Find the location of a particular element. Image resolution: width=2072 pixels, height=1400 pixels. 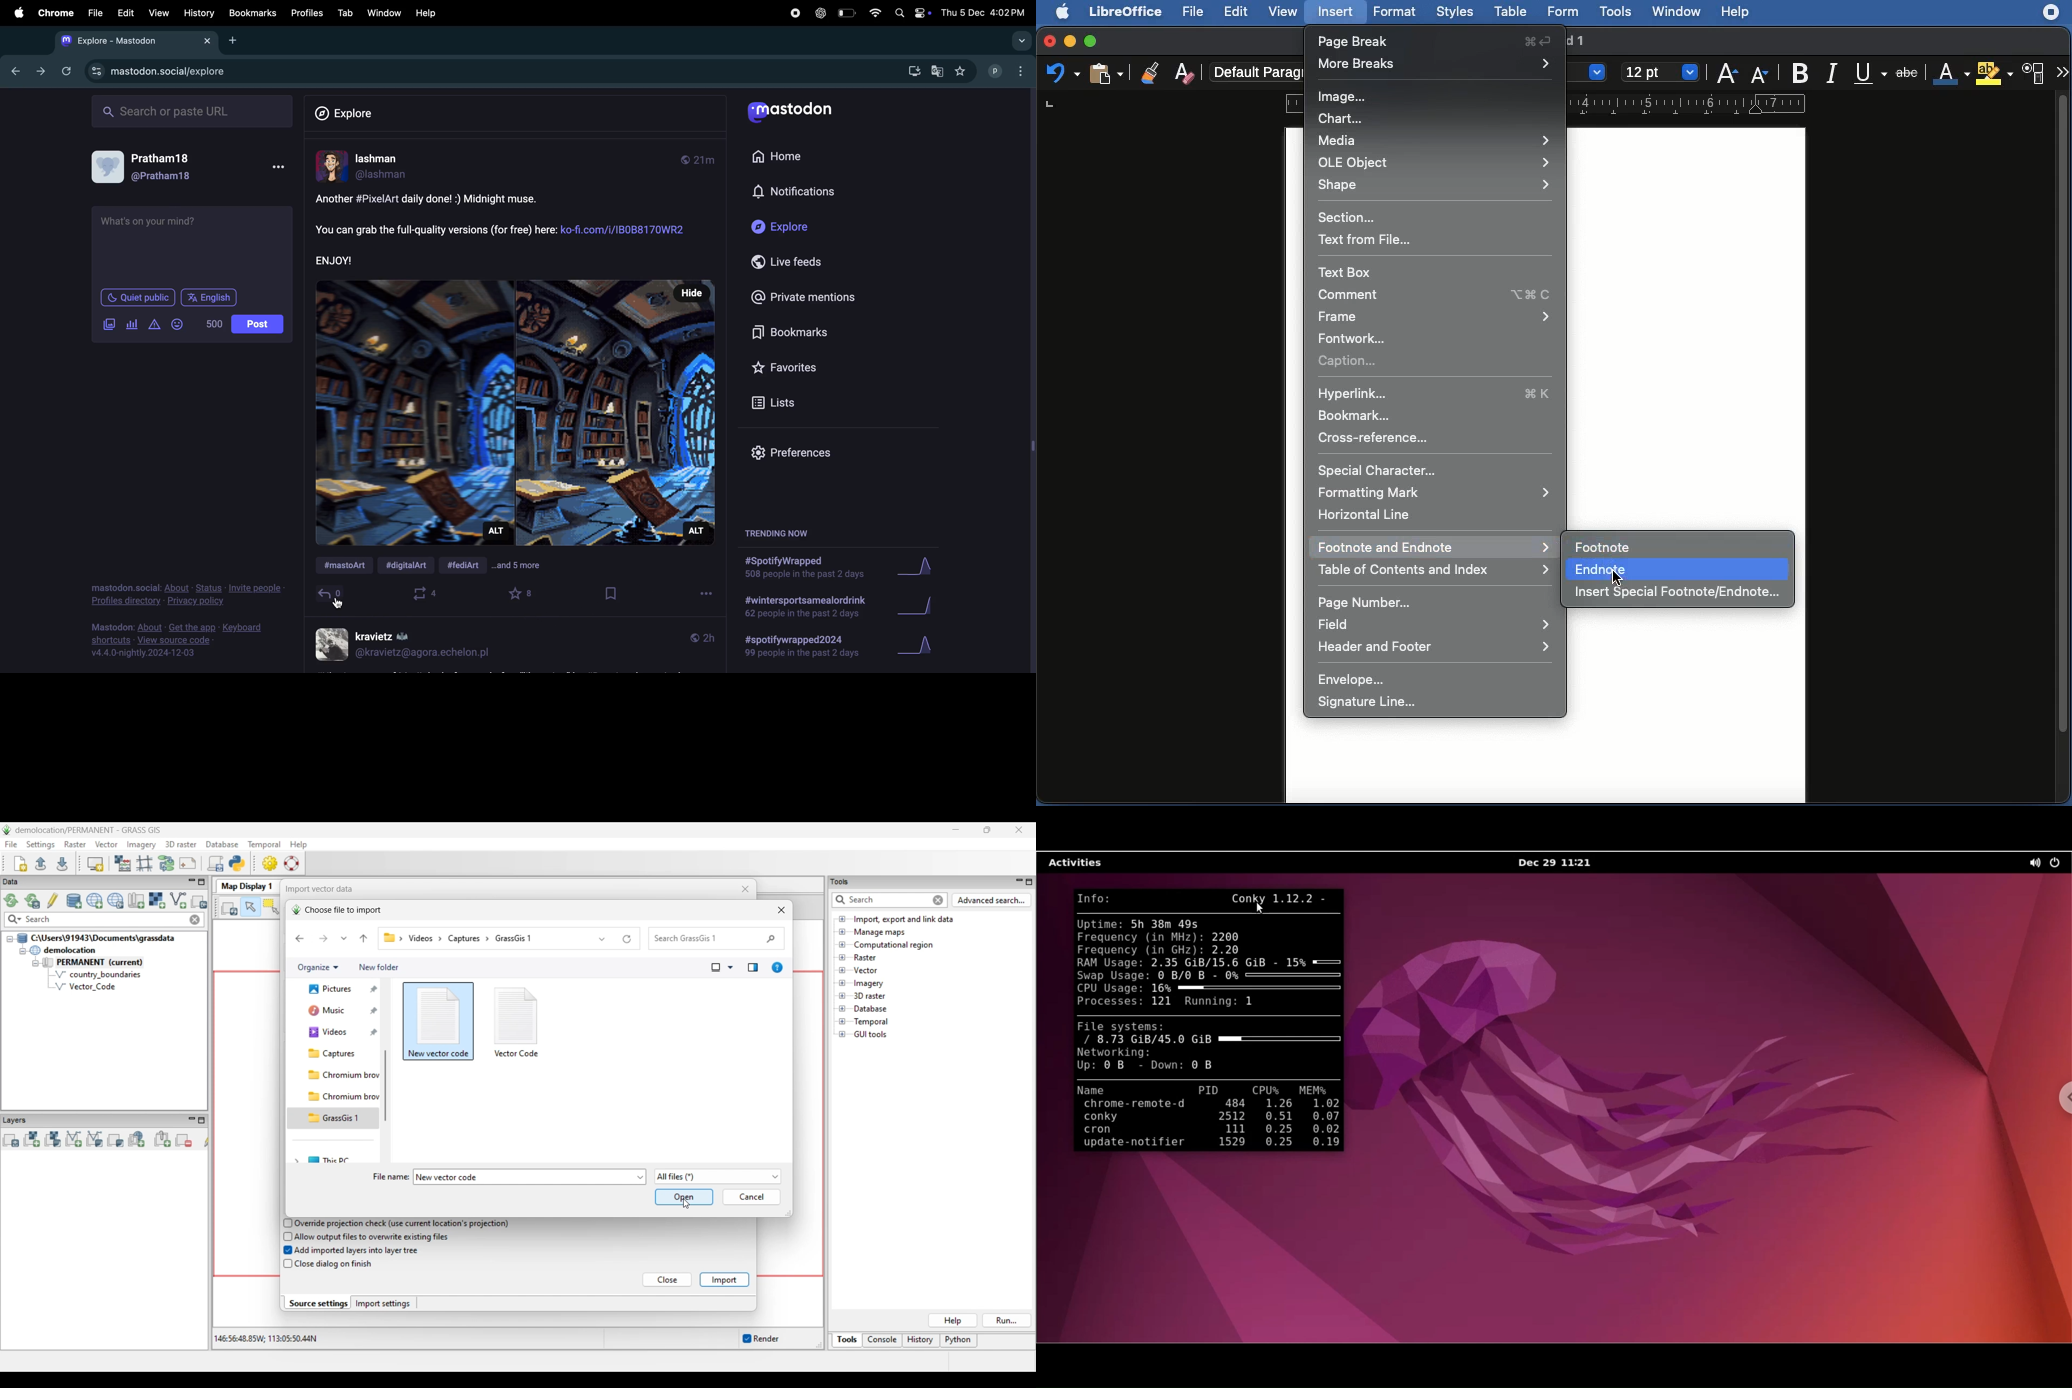

reply is located at coordinates (332, 596).